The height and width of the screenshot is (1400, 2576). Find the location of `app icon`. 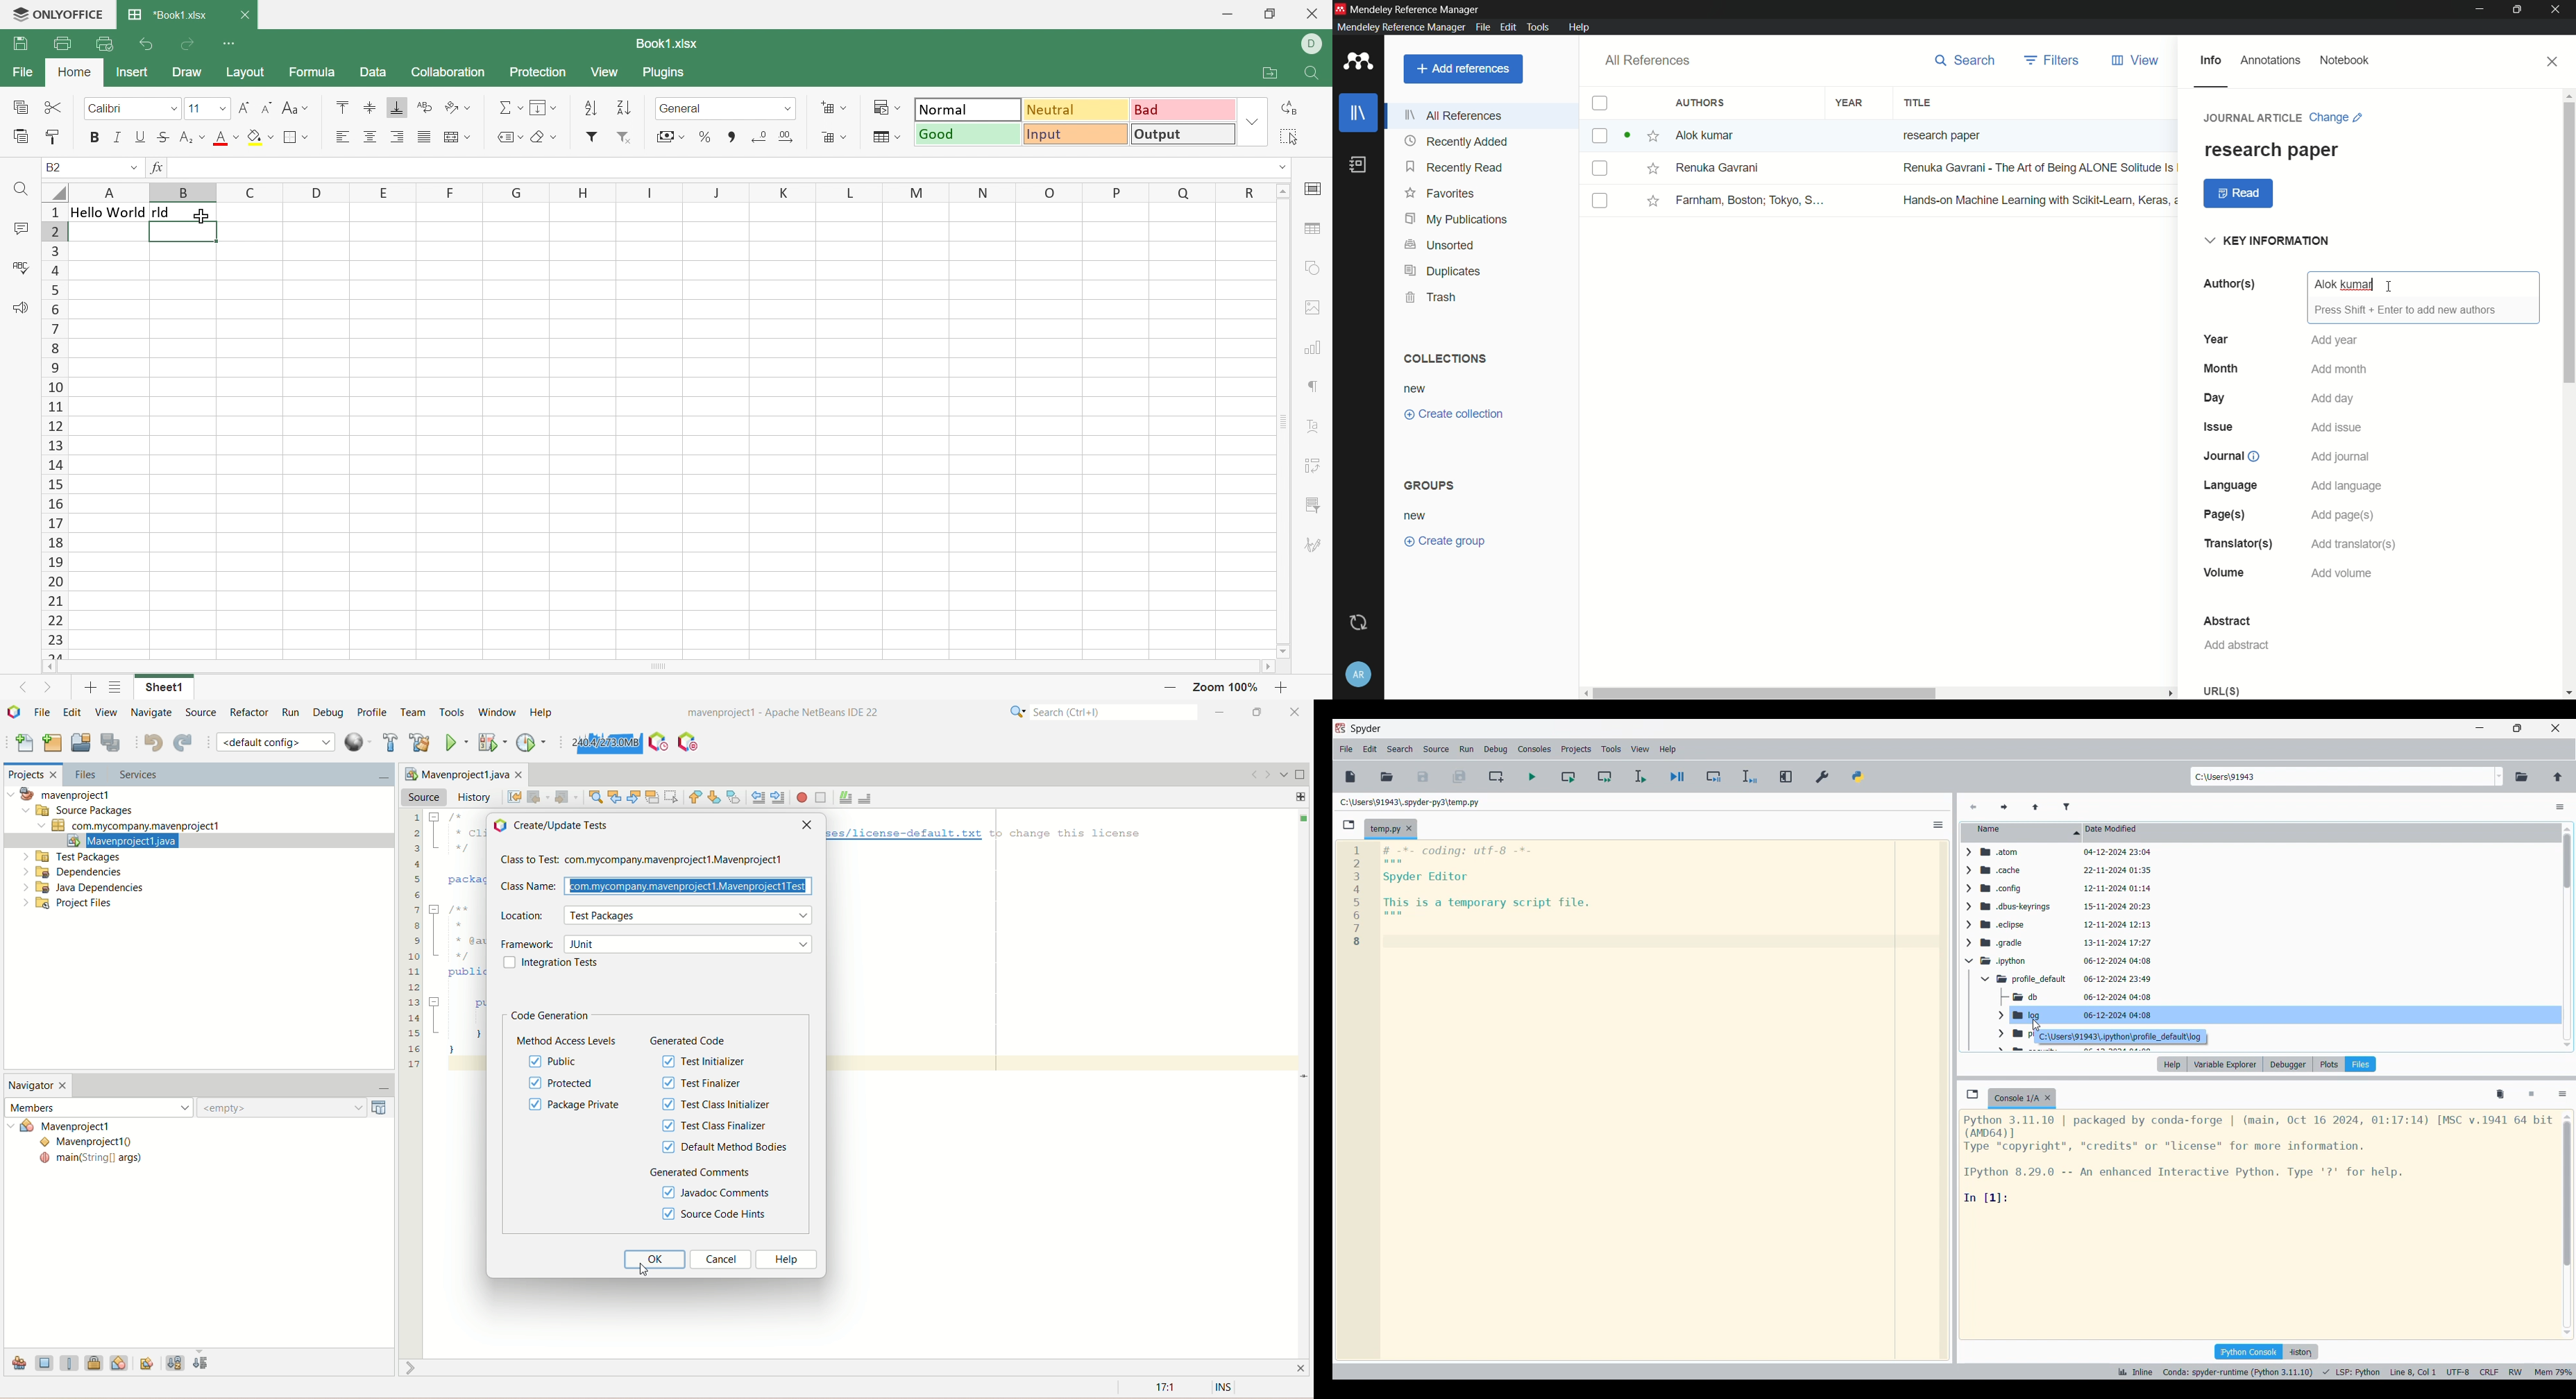

app icon is located at coordinates (1340, 8).